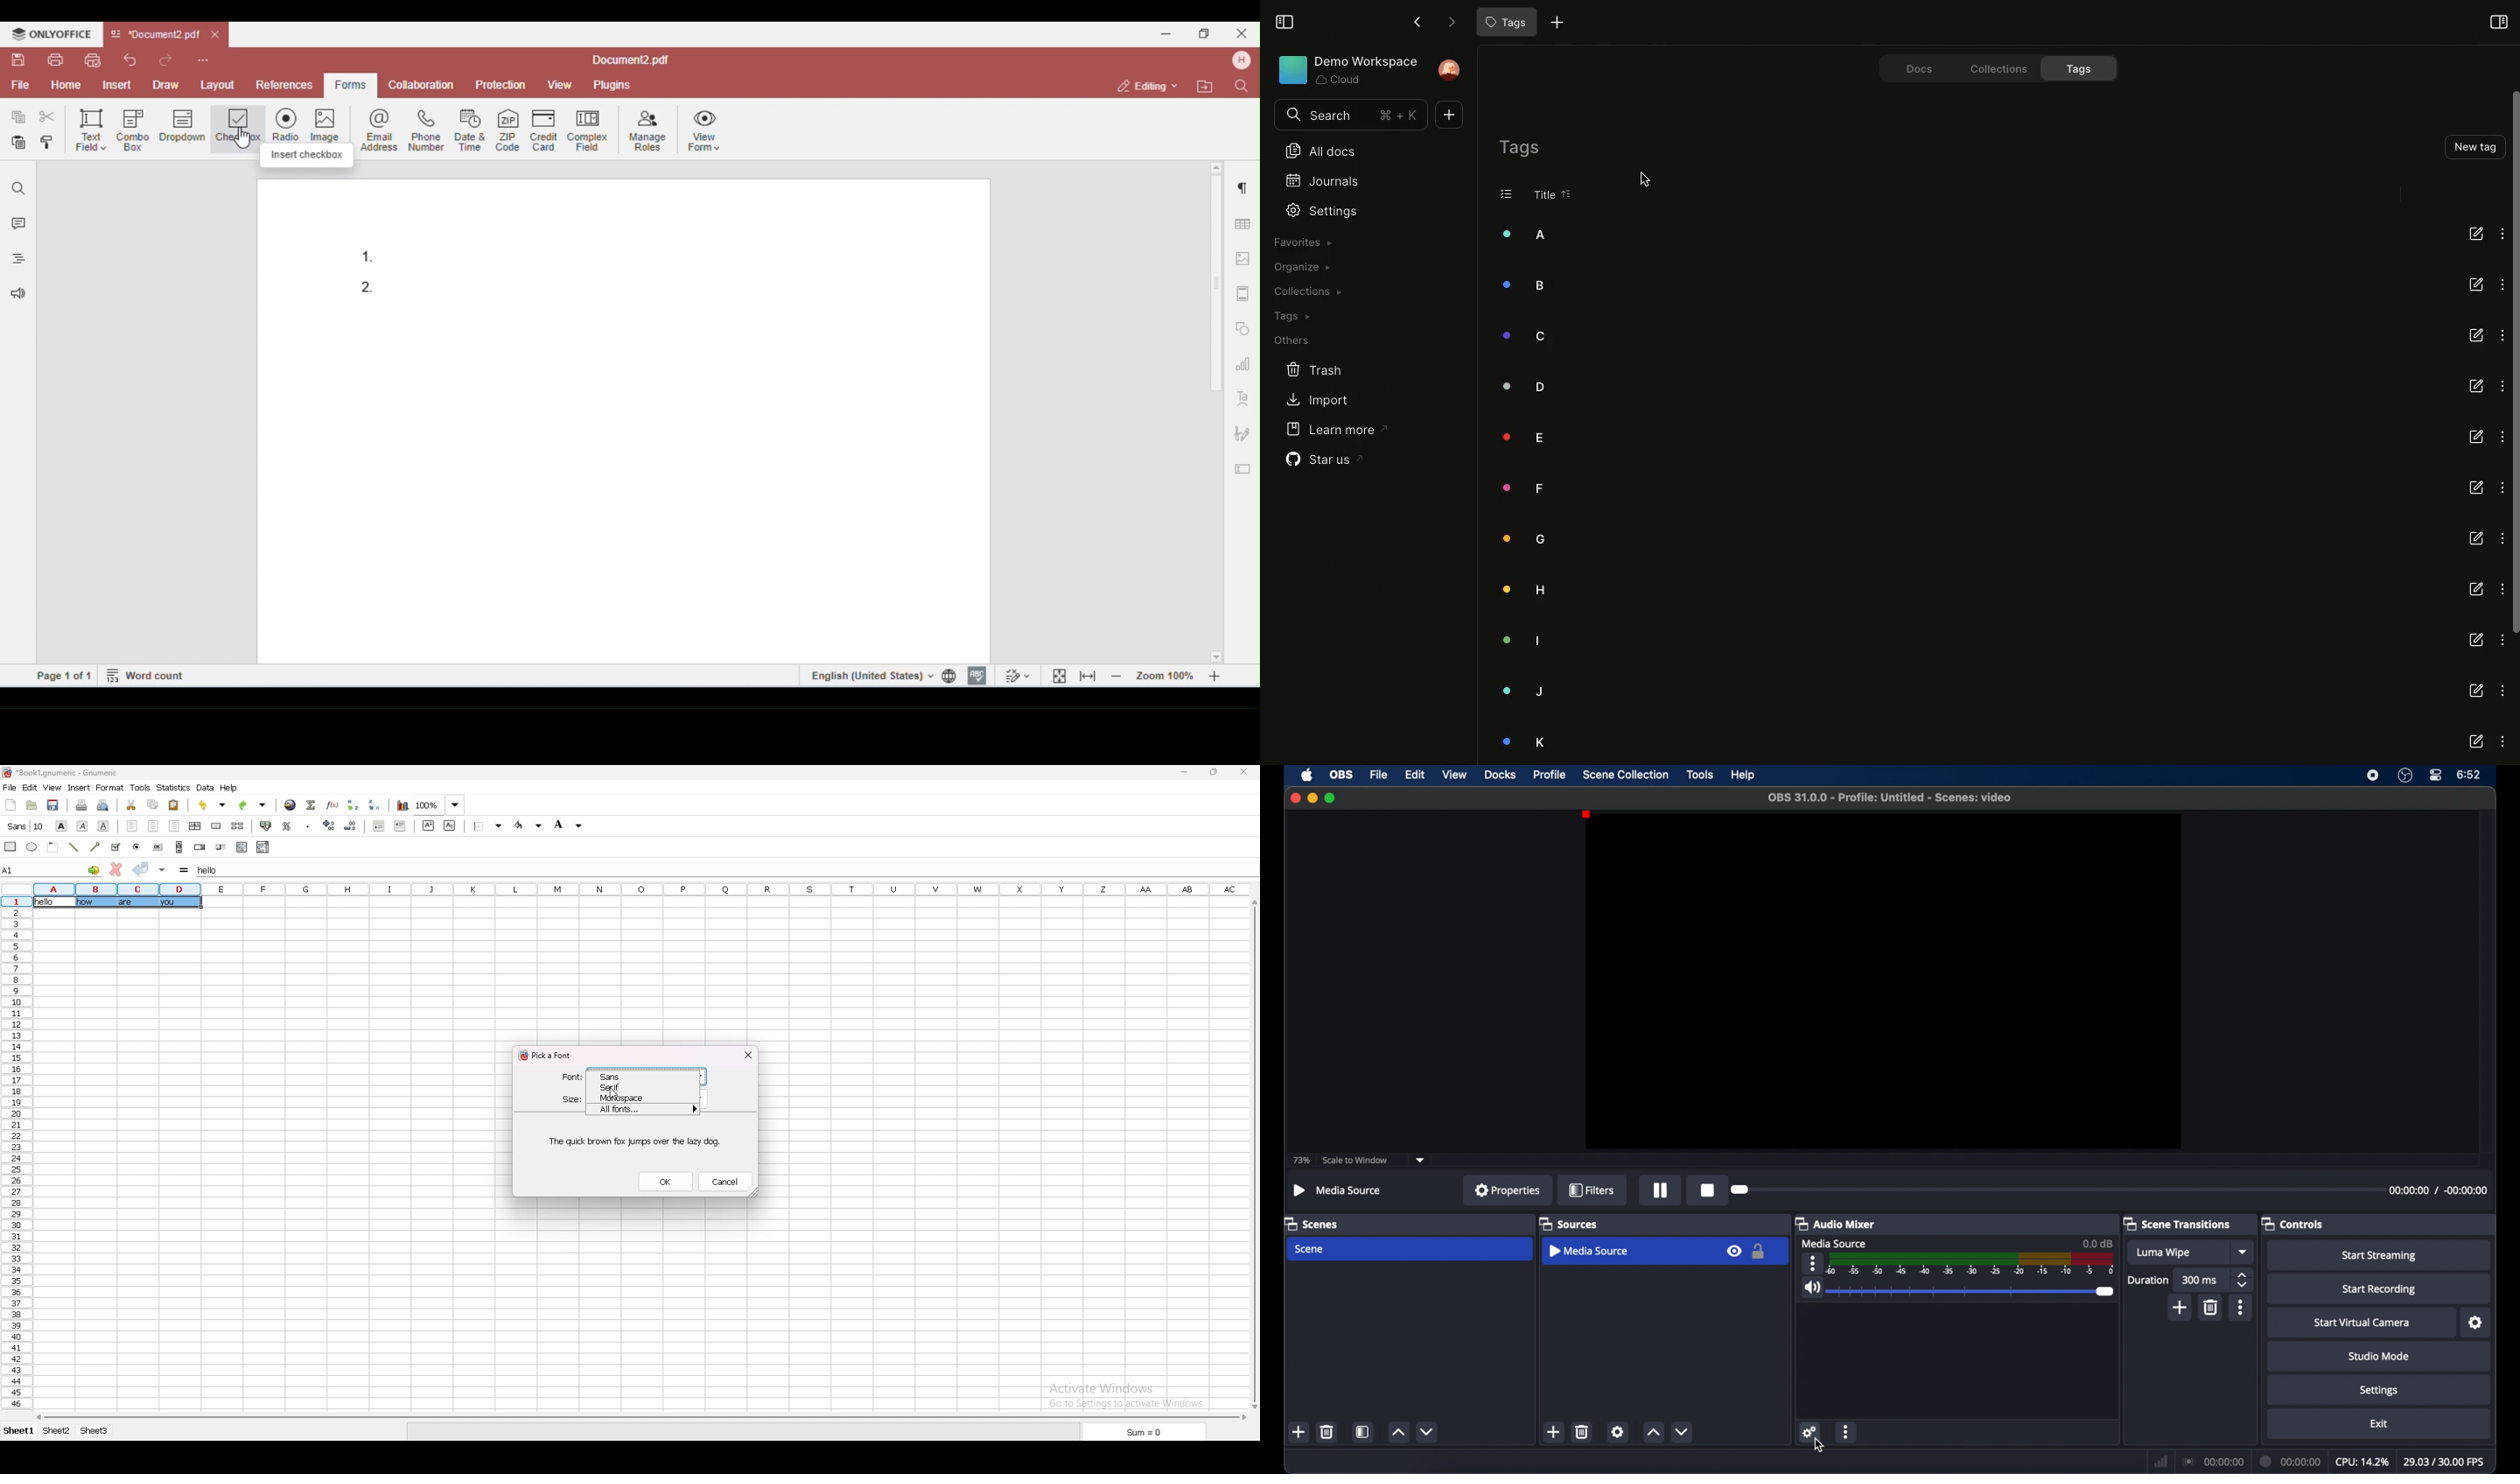 The image size is (2520, 1484). I want to click on sheet 2, so click(57, 1431).